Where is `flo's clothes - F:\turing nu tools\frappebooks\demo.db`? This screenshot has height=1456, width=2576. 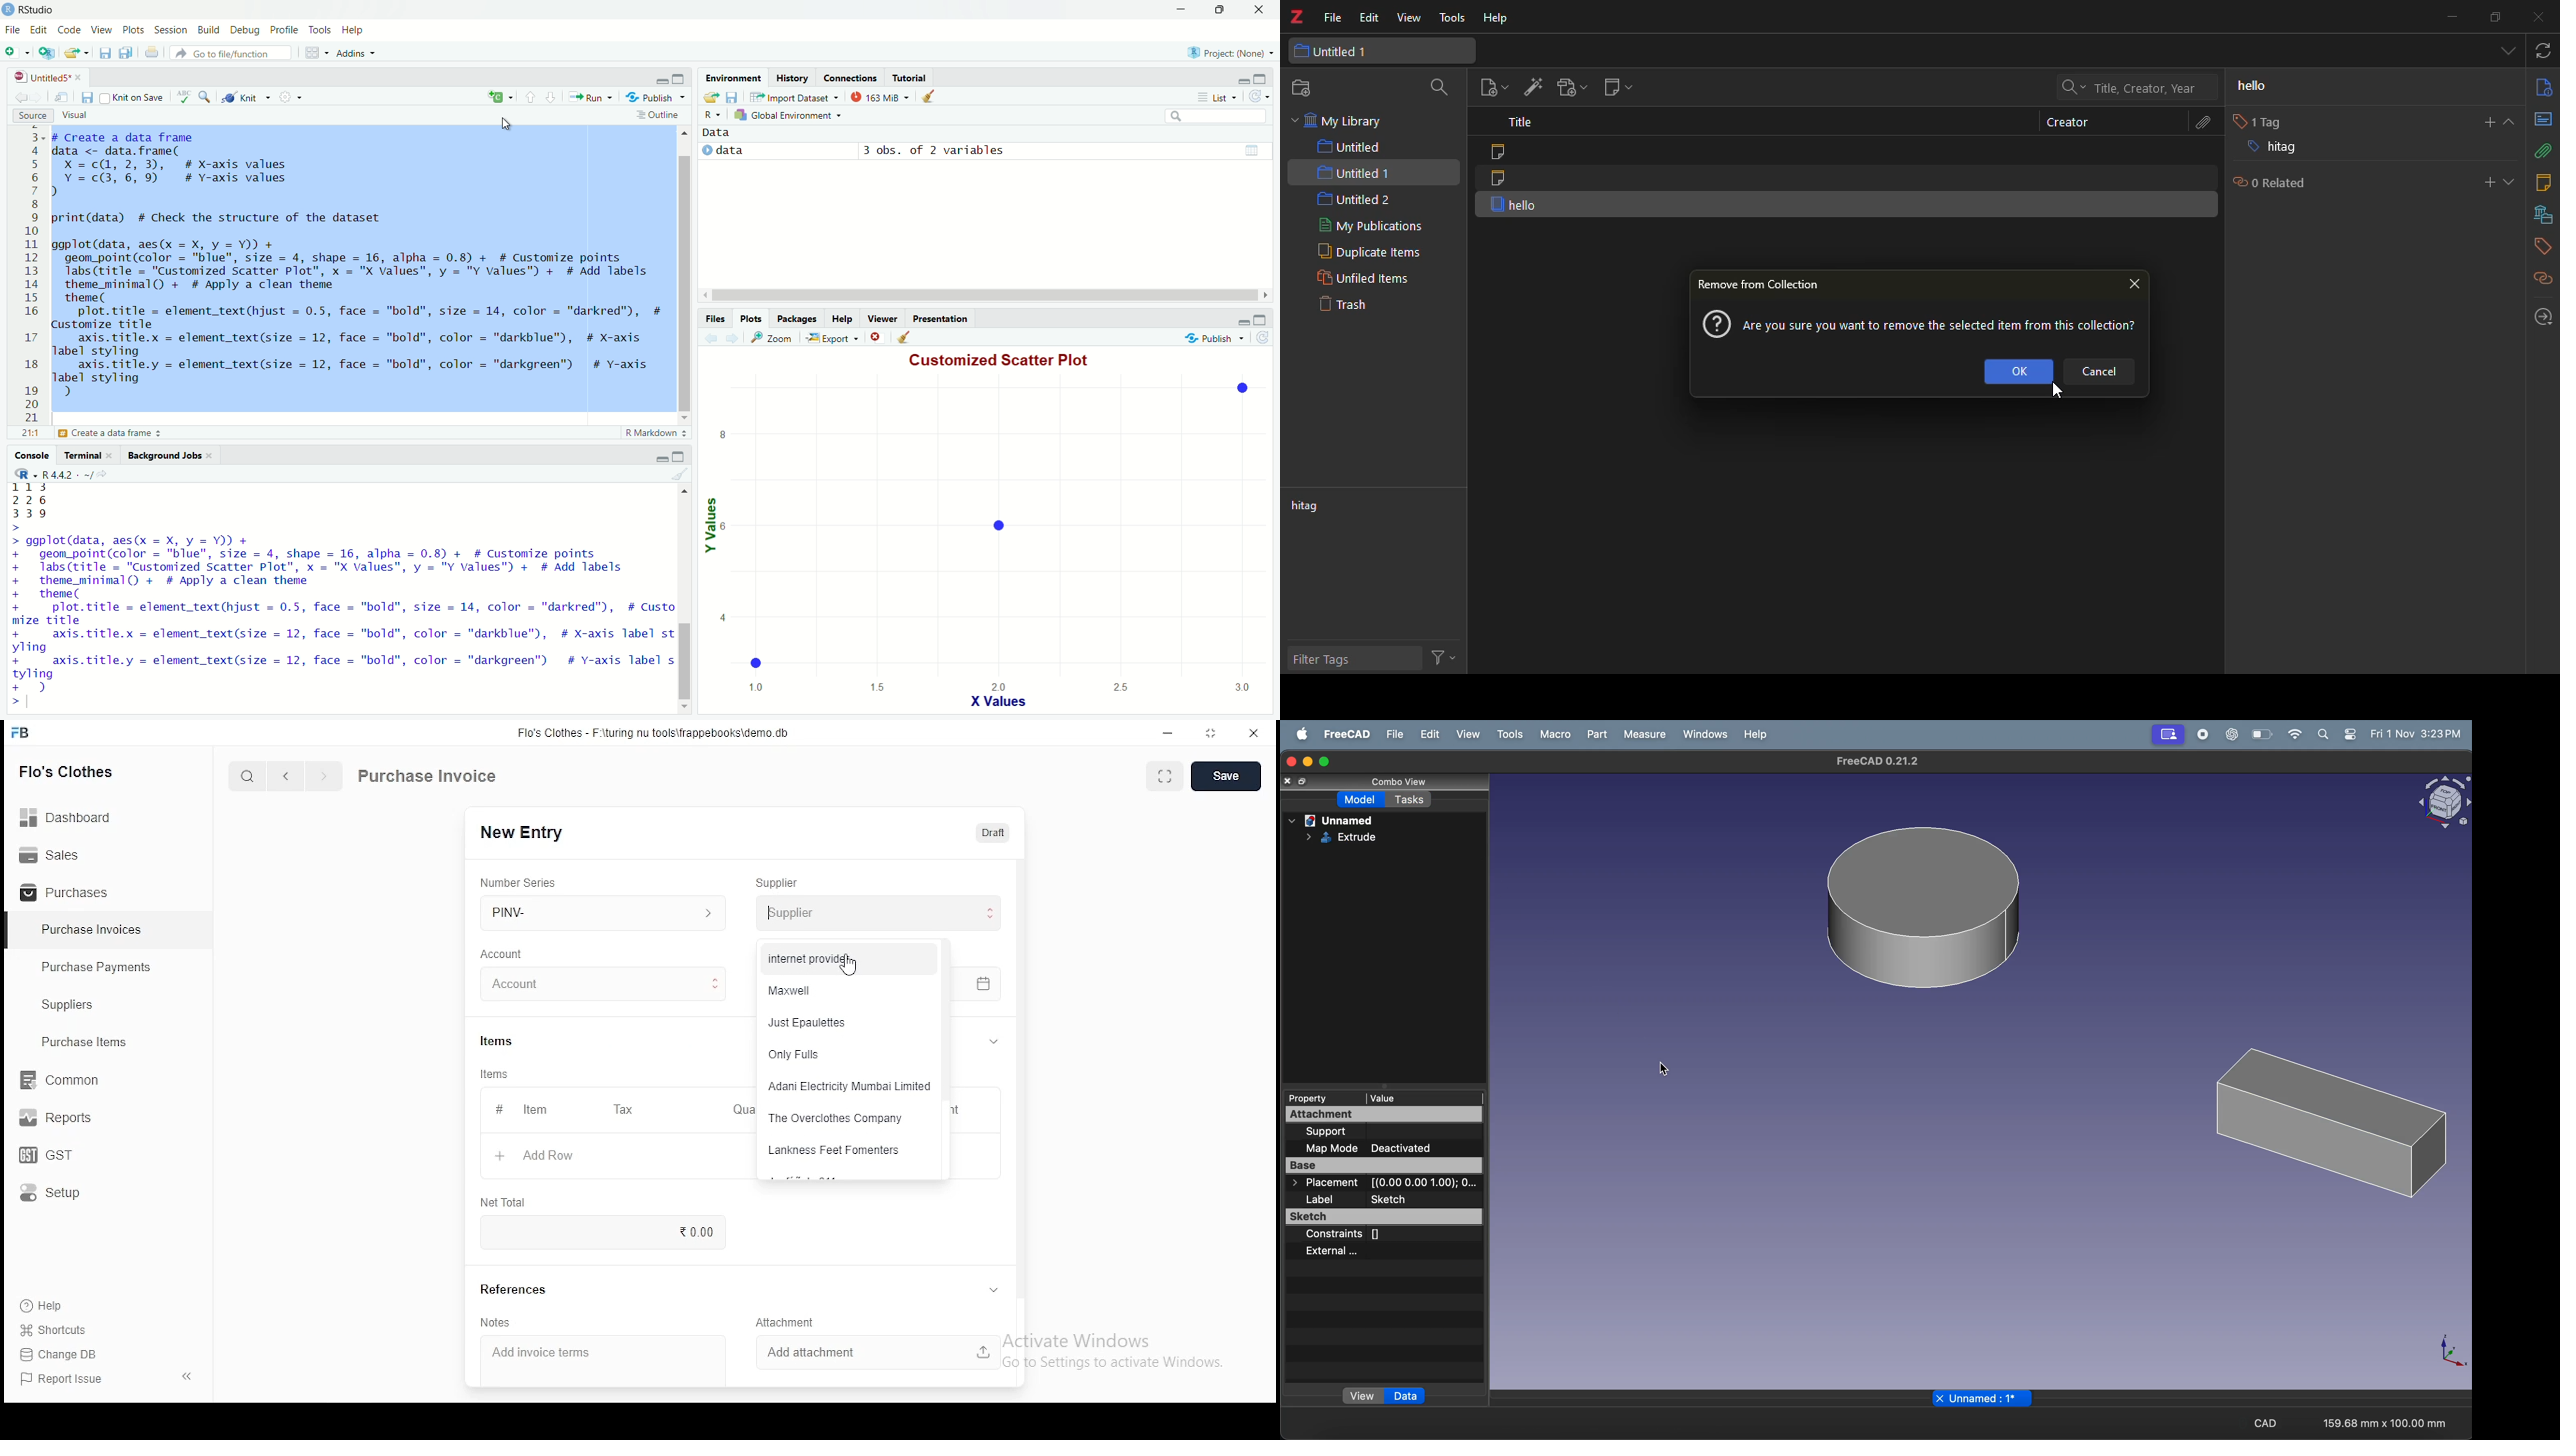 flo's clothes - F:\turing nu tools\frappebooks\demo.db is located at coordinates (654, 733).